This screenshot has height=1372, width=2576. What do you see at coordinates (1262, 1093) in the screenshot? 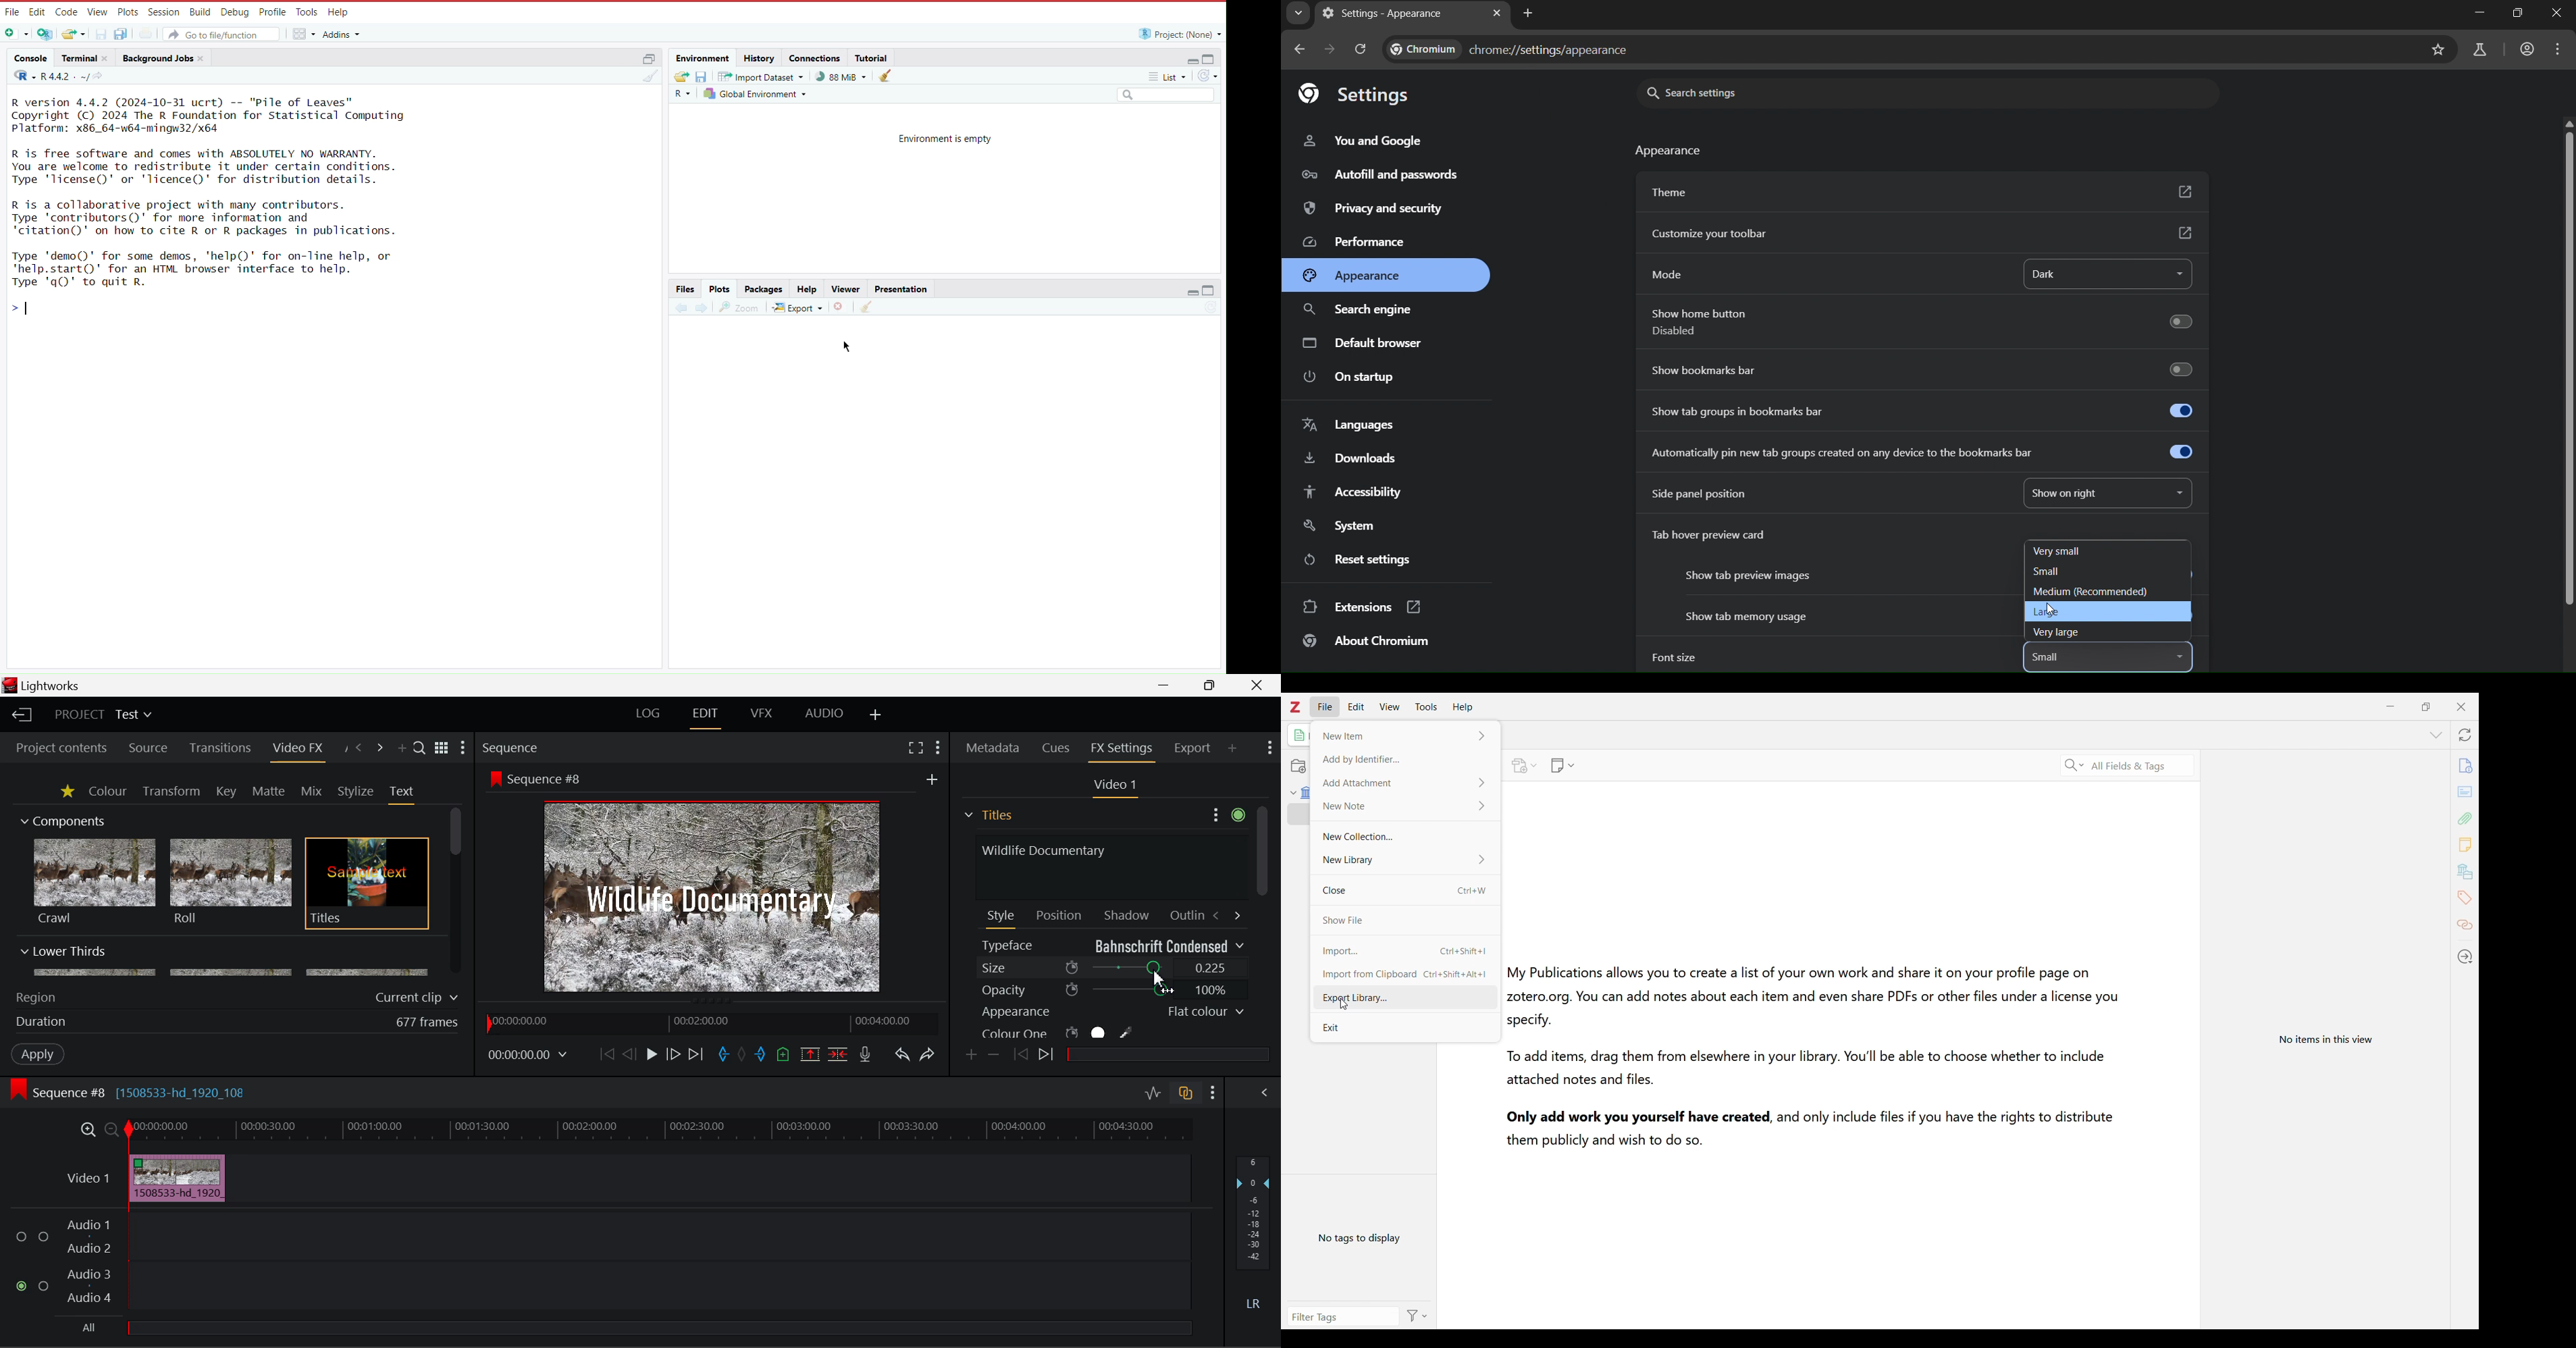
I see `Show Audio Mix` at bounding box center [1262, 1093].